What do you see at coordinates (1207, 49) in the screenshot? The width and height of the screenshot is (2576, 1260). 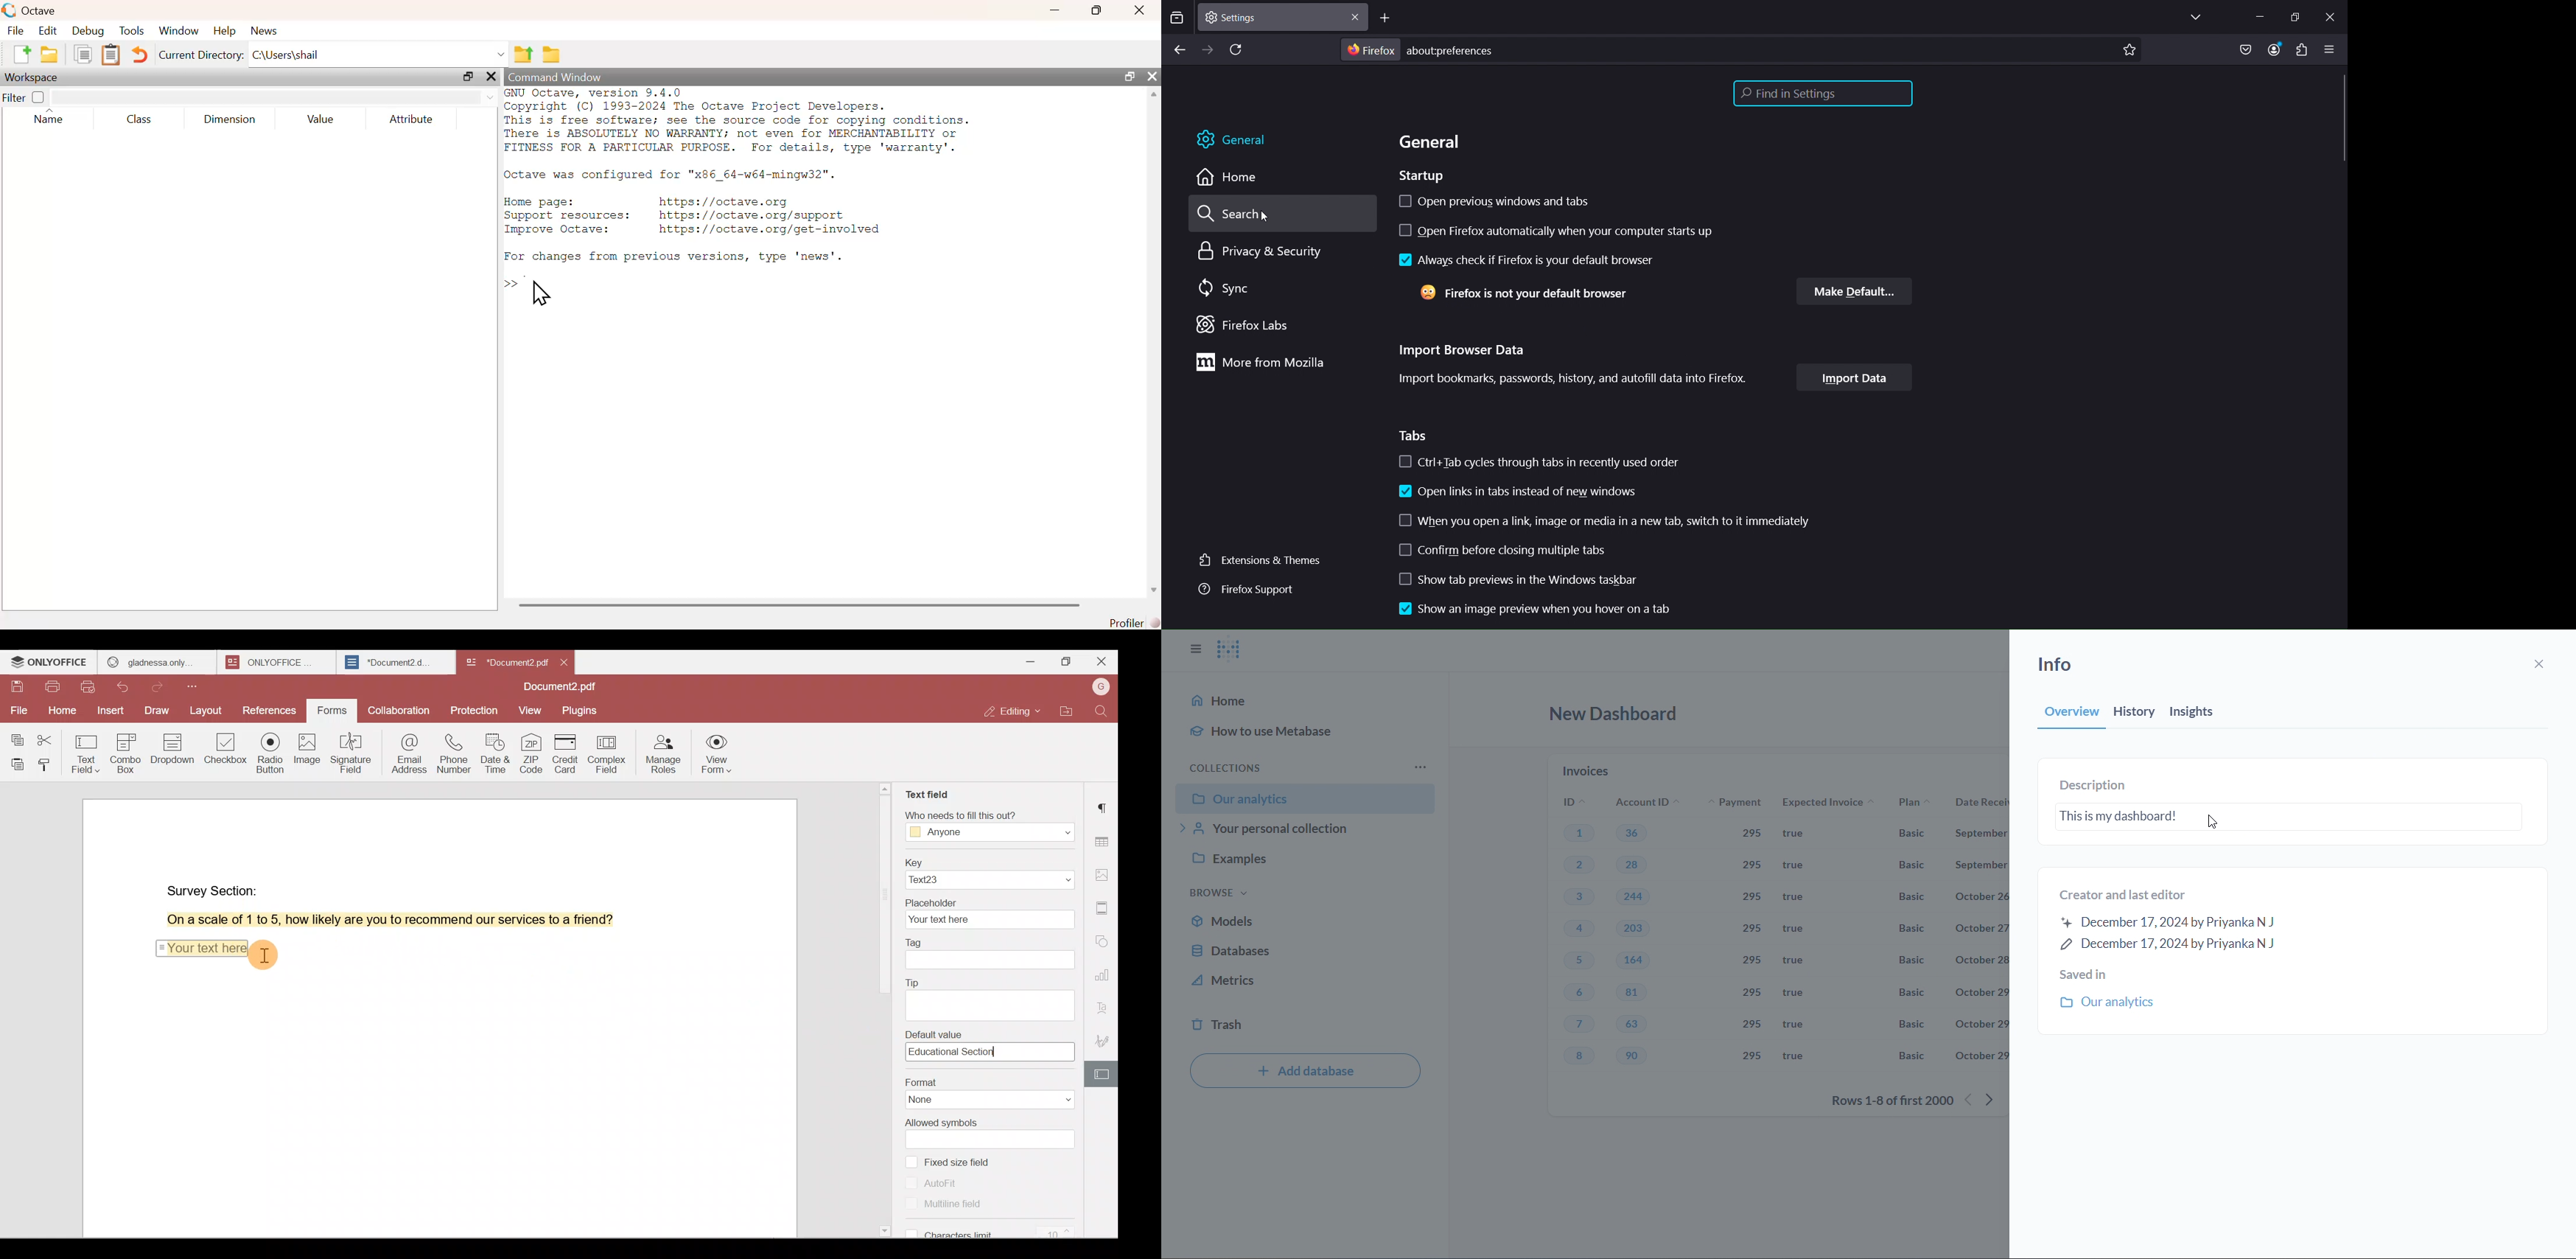 I see `go forwrd one page` at bounding box center [1207, 49].